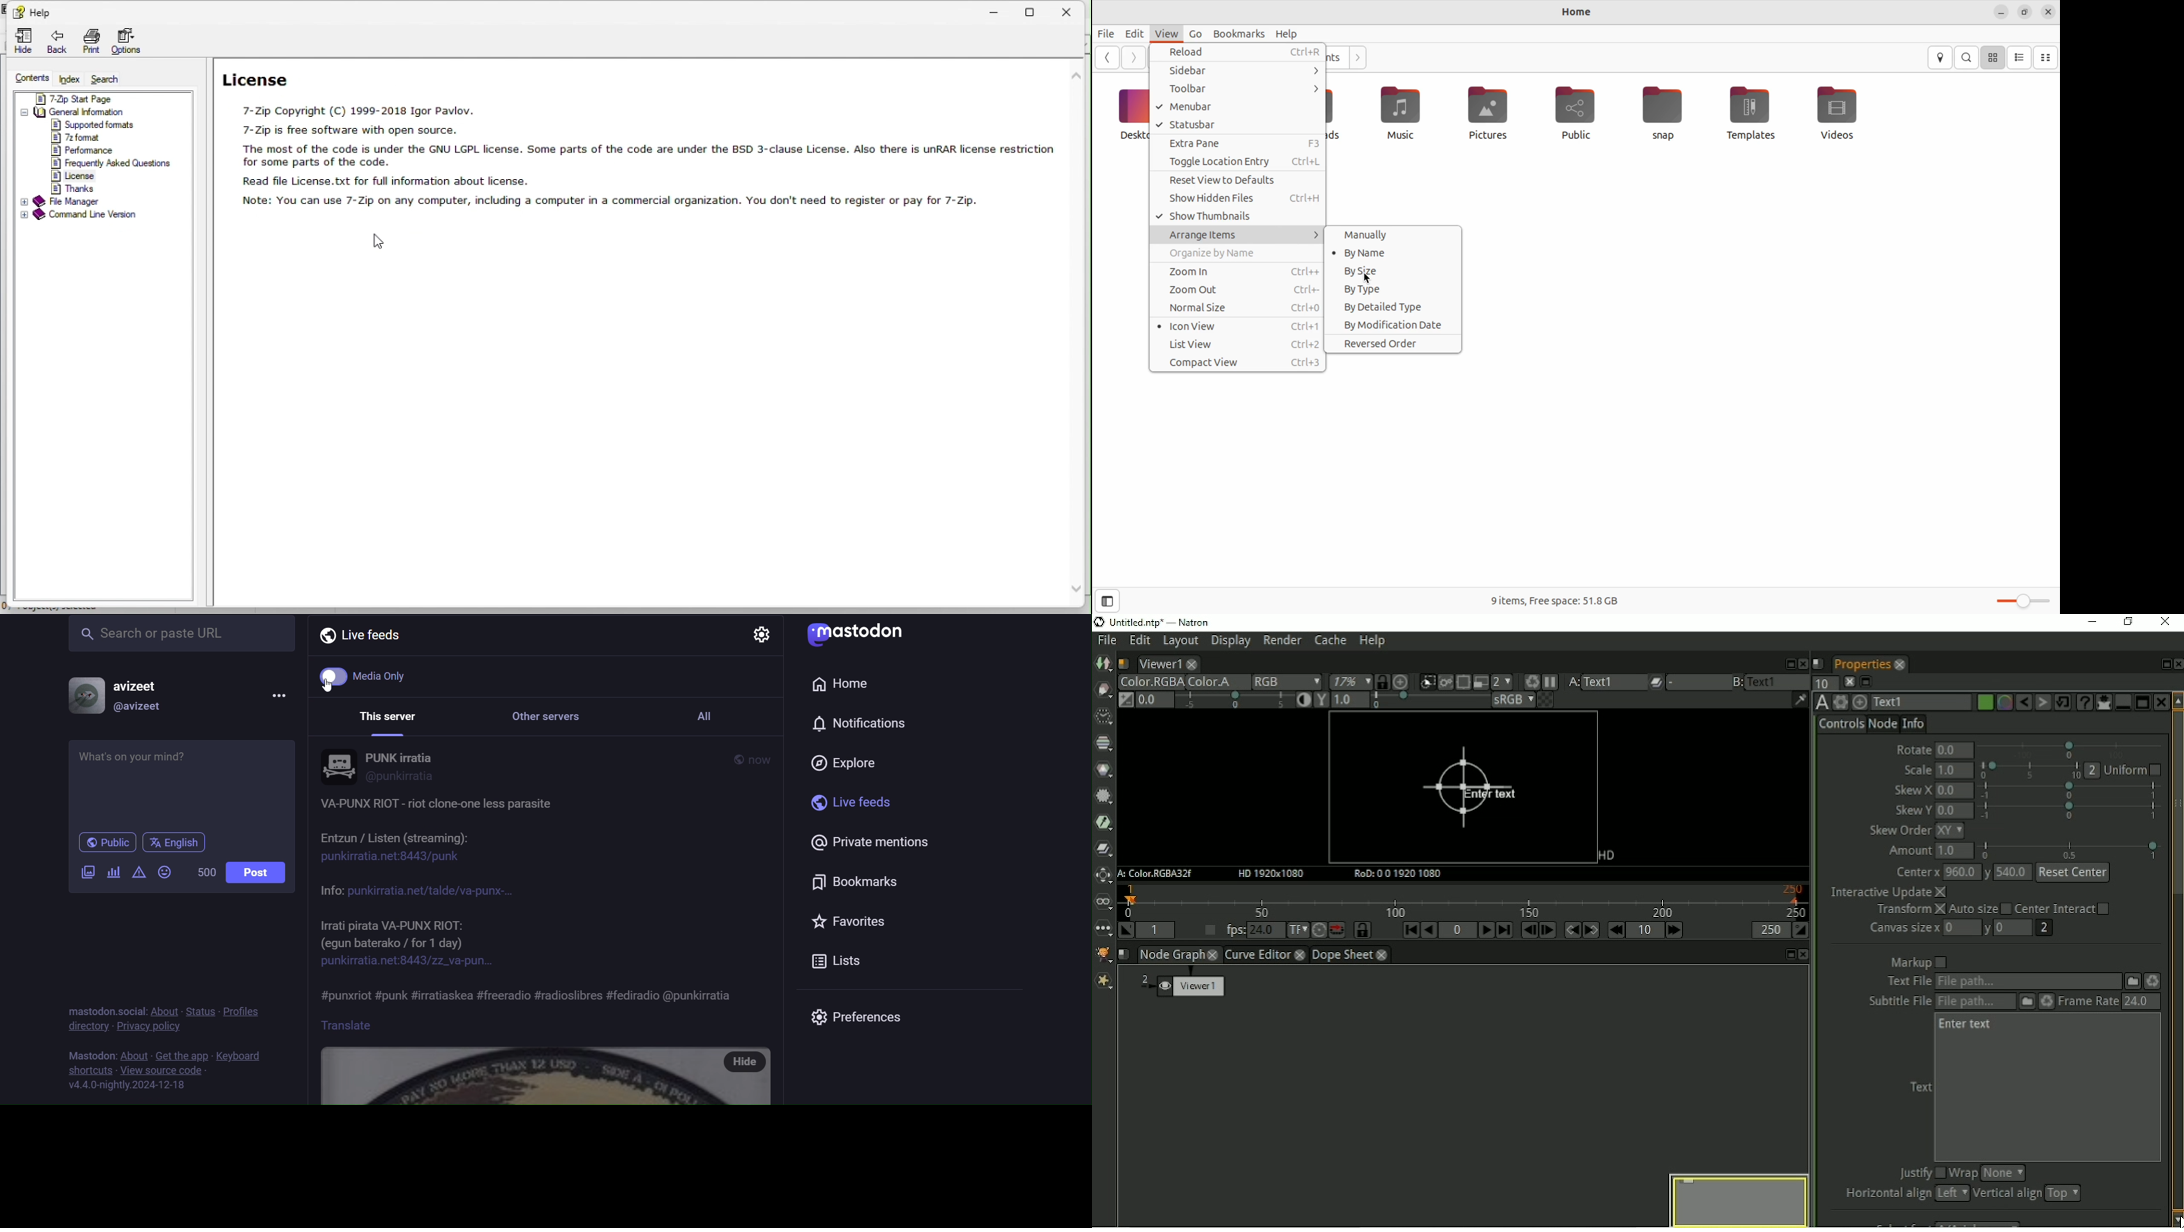  What do you see at coordinates (72, 188) in the screenshot?
I see `Thanks` at bounding box center [72, 188].